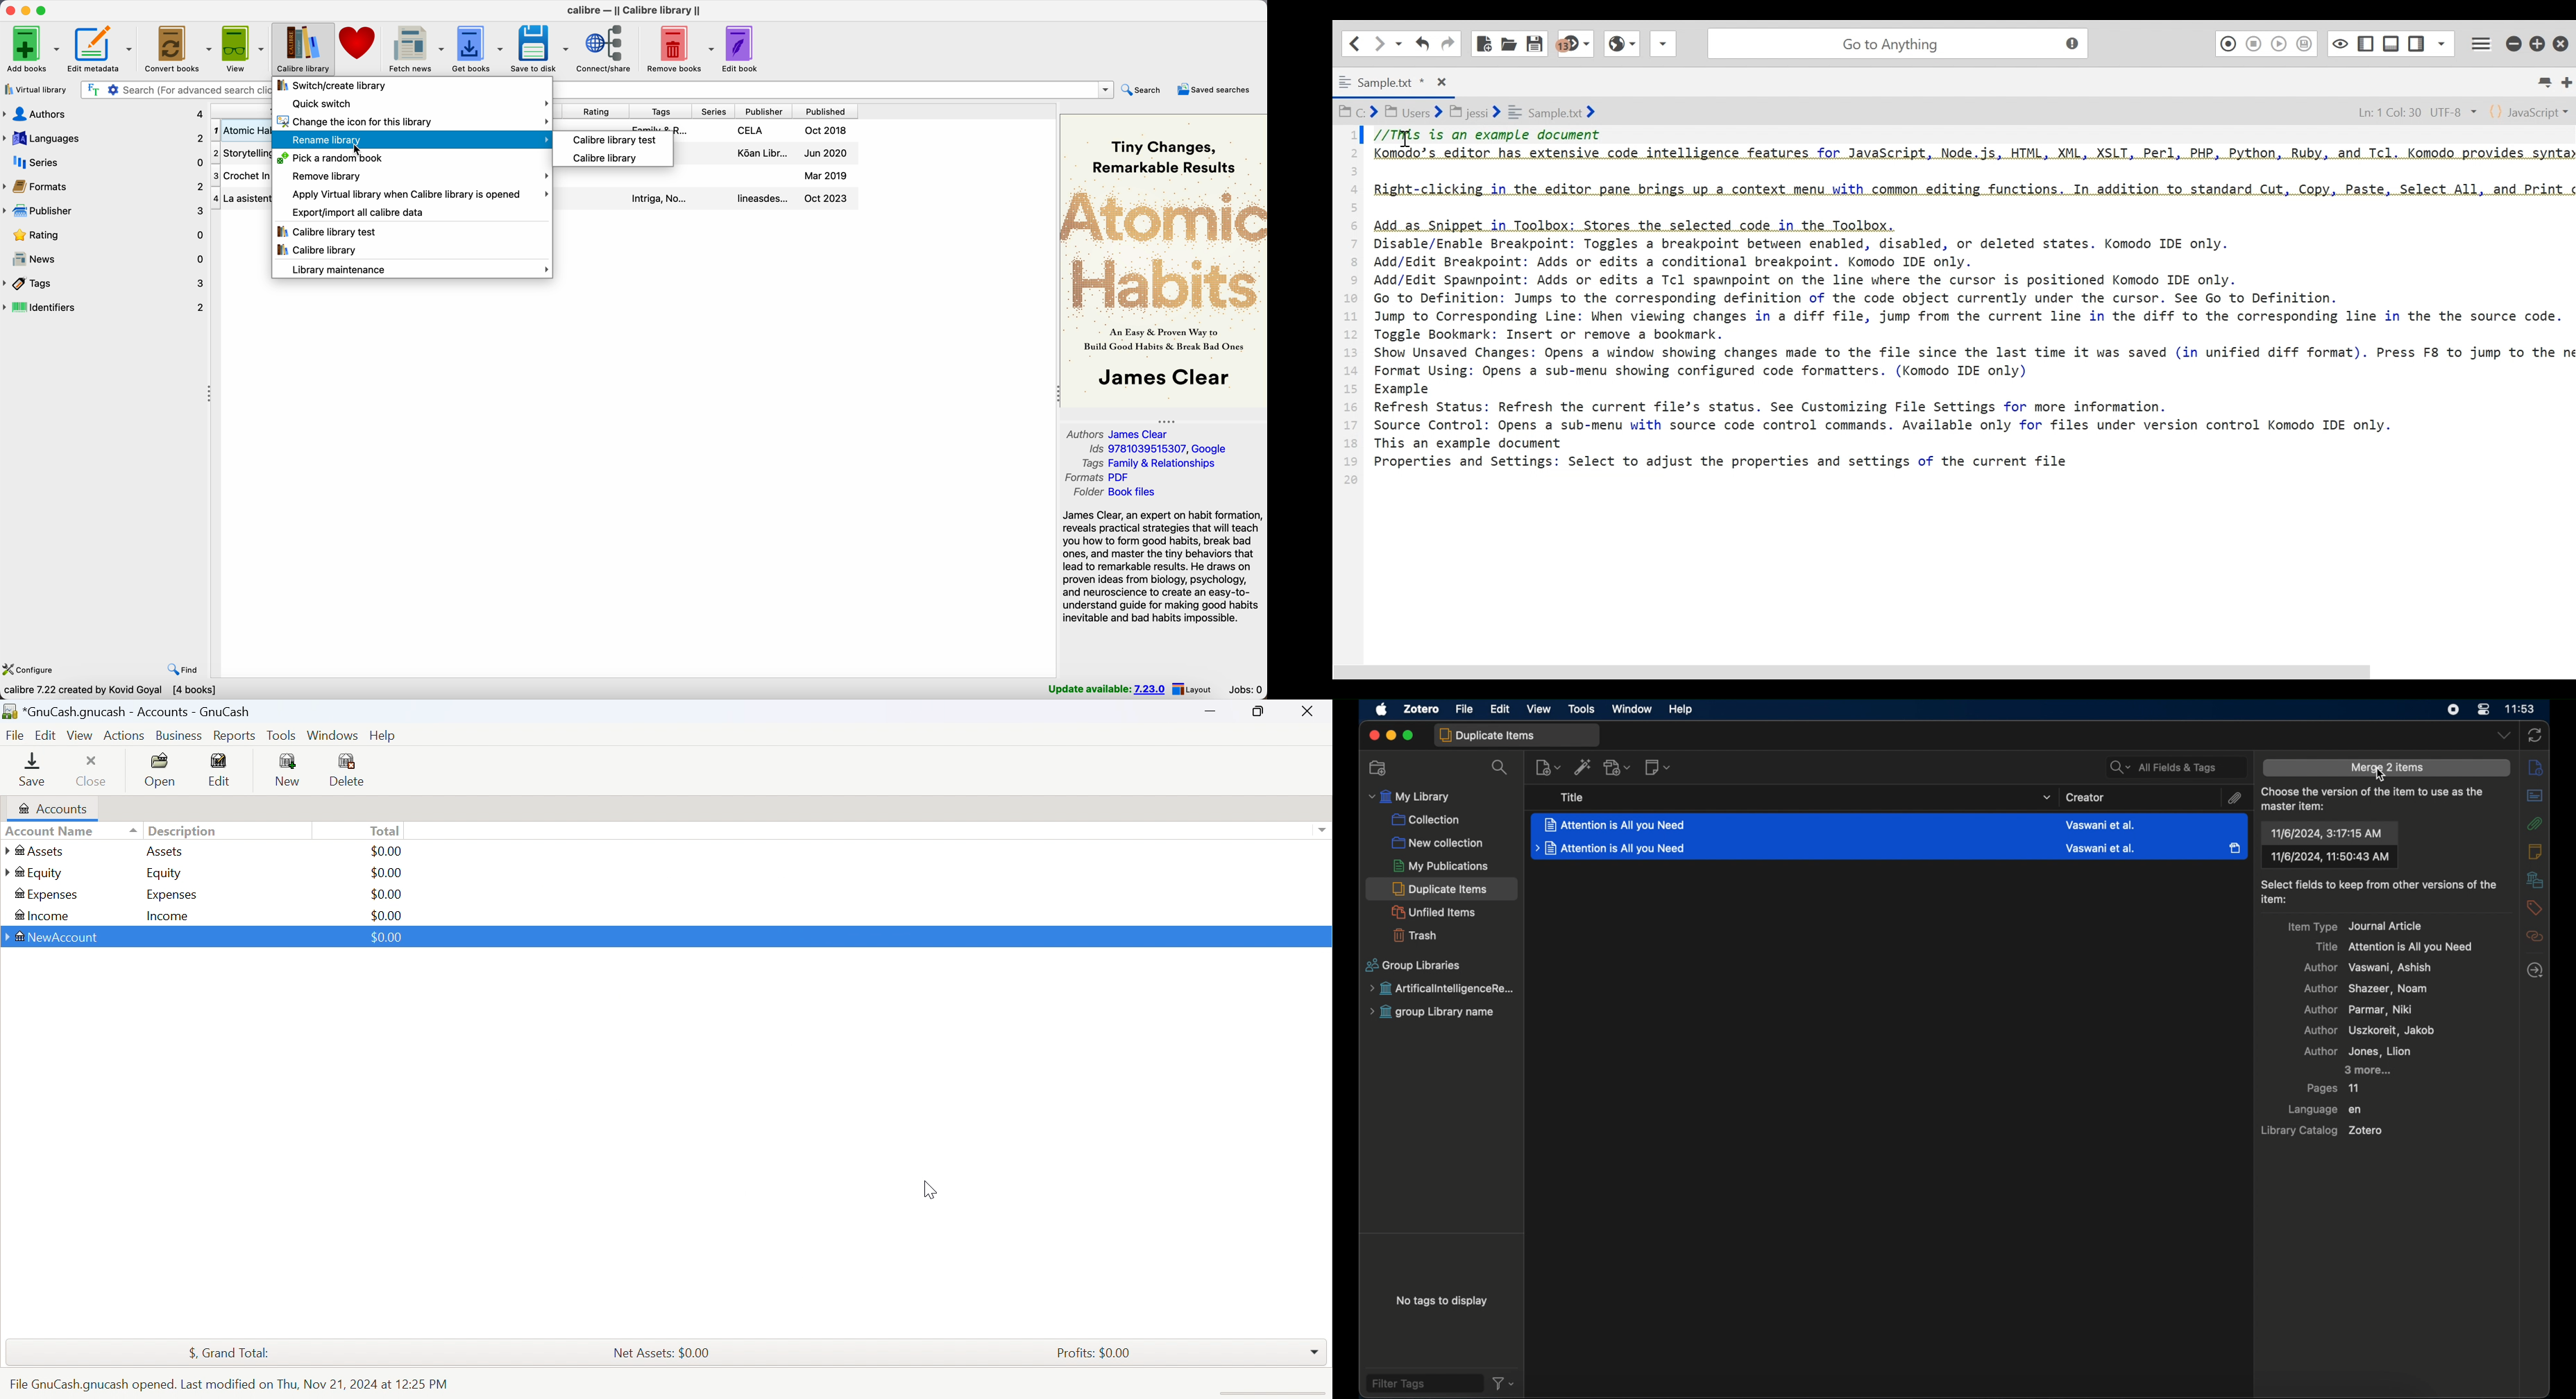 The image size is (2576, 1400). What do you see at coordinates (1432, 912) in the screenshot?
I see `unfiled items` at bounding box center [1432, 912].